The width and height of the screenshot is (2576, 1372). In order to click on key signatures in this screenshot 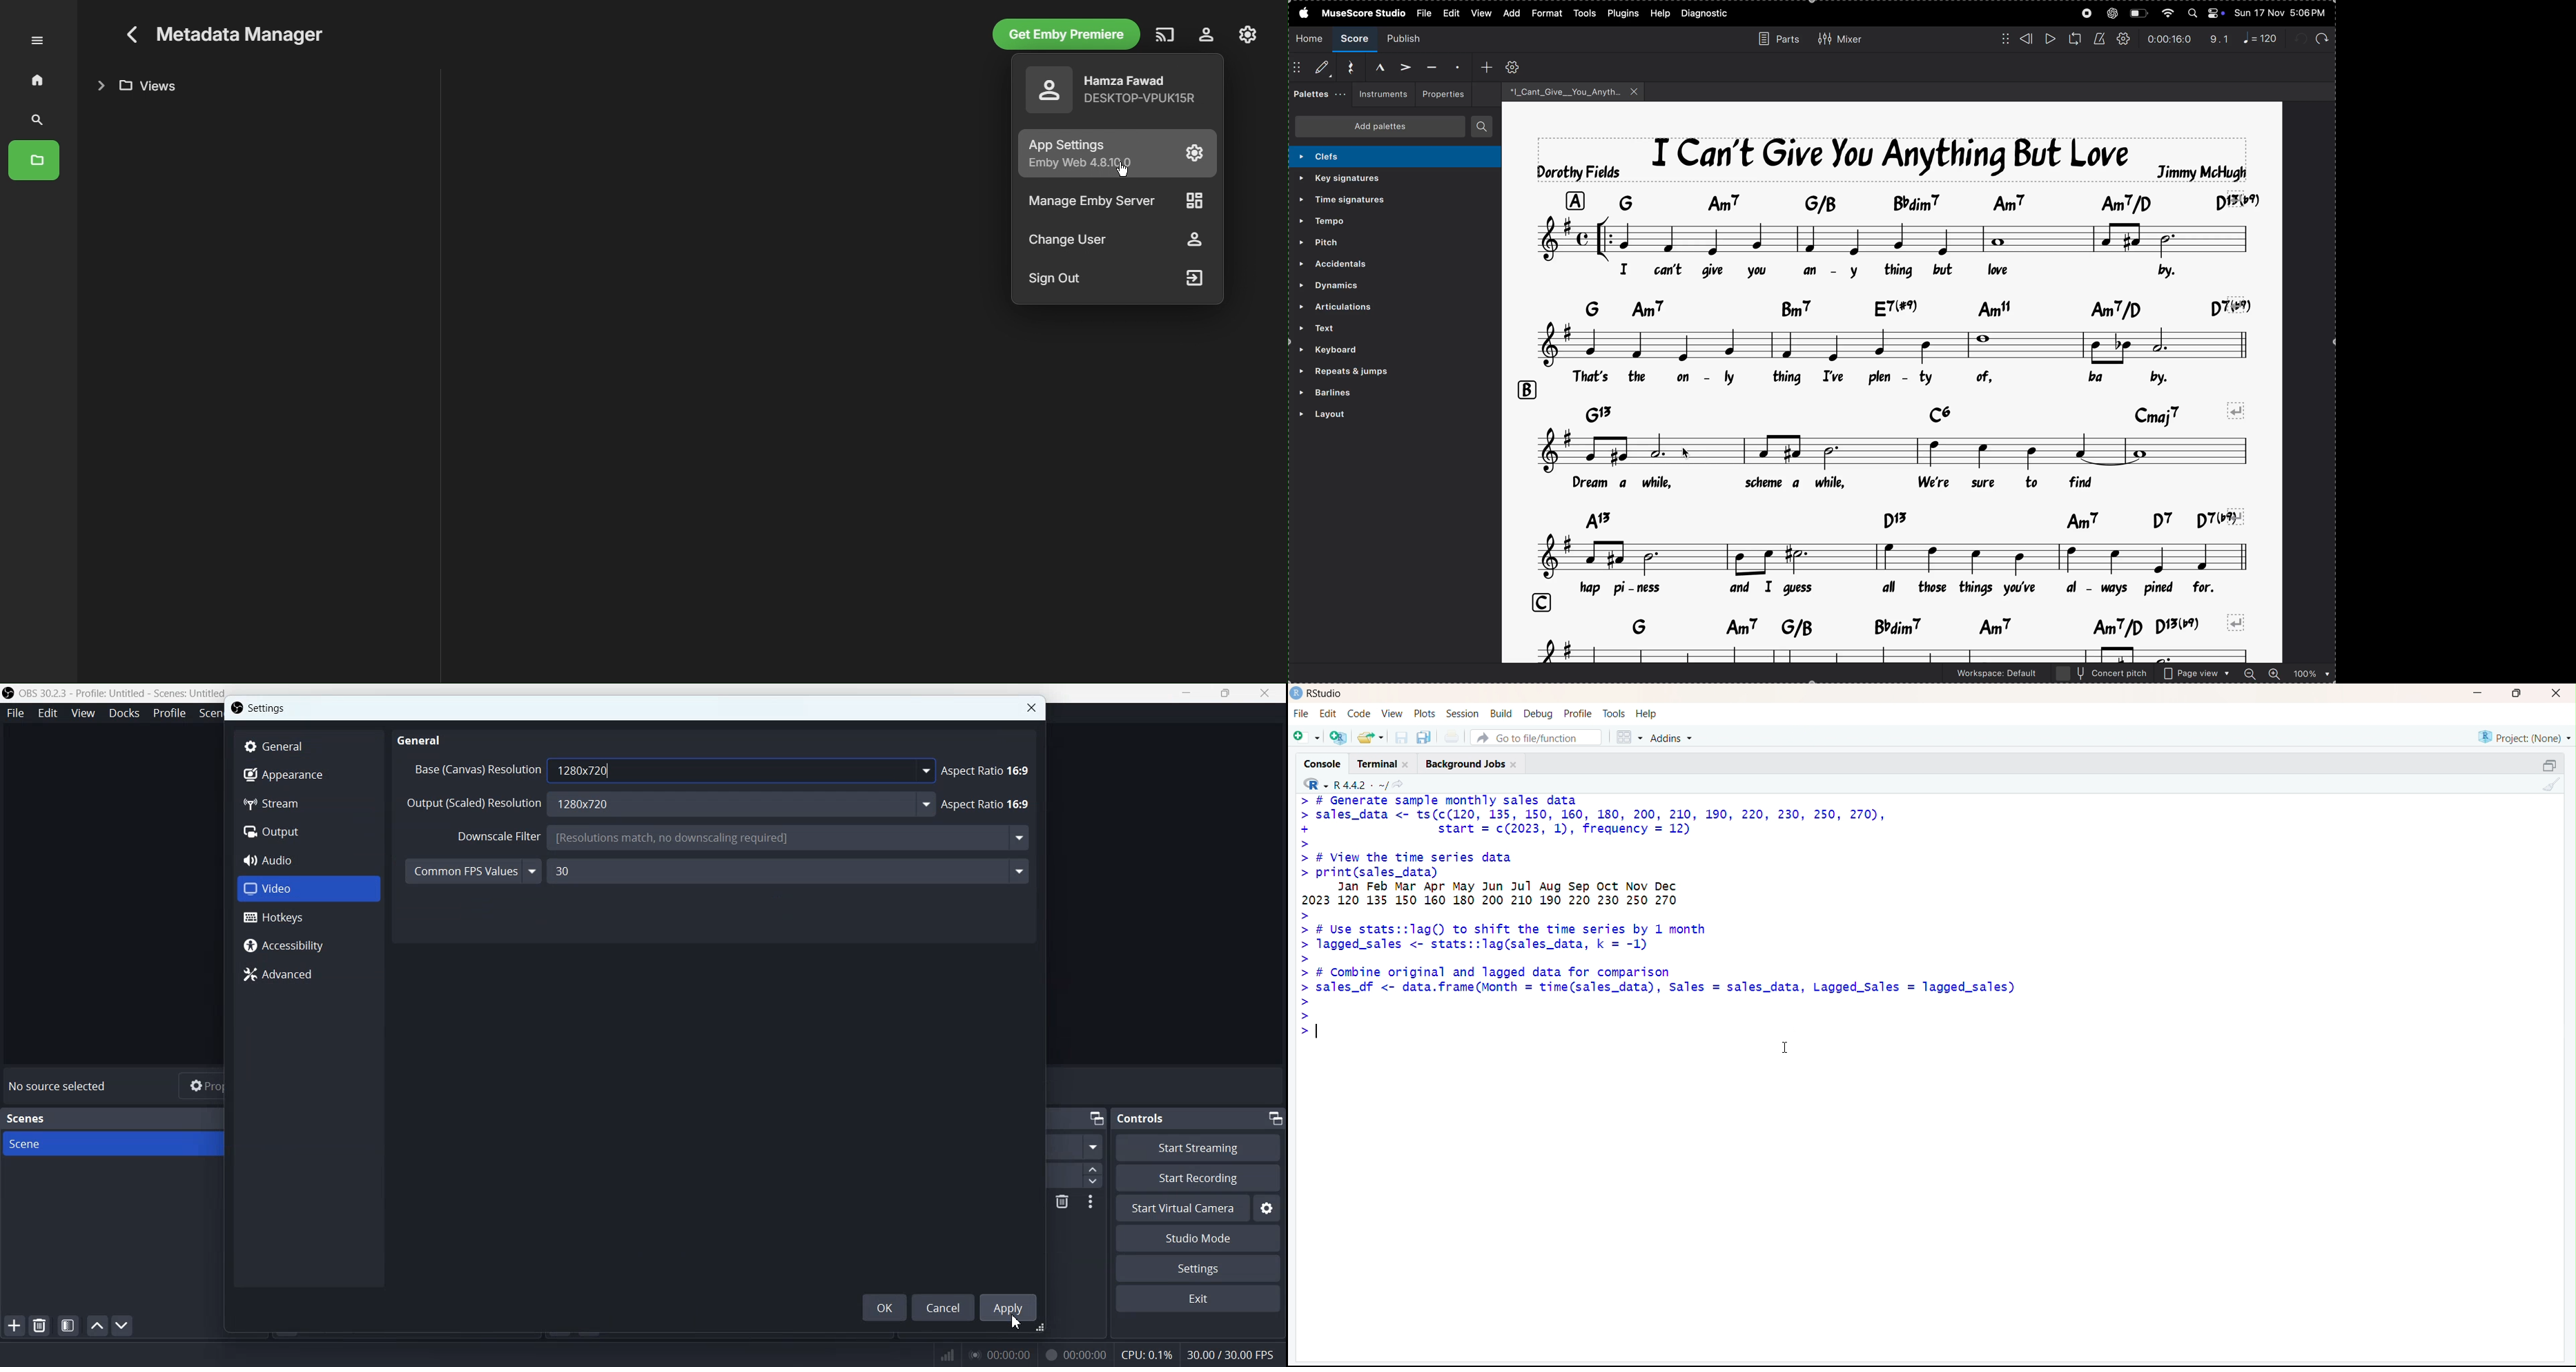, I will do `click(1370, 179)`.